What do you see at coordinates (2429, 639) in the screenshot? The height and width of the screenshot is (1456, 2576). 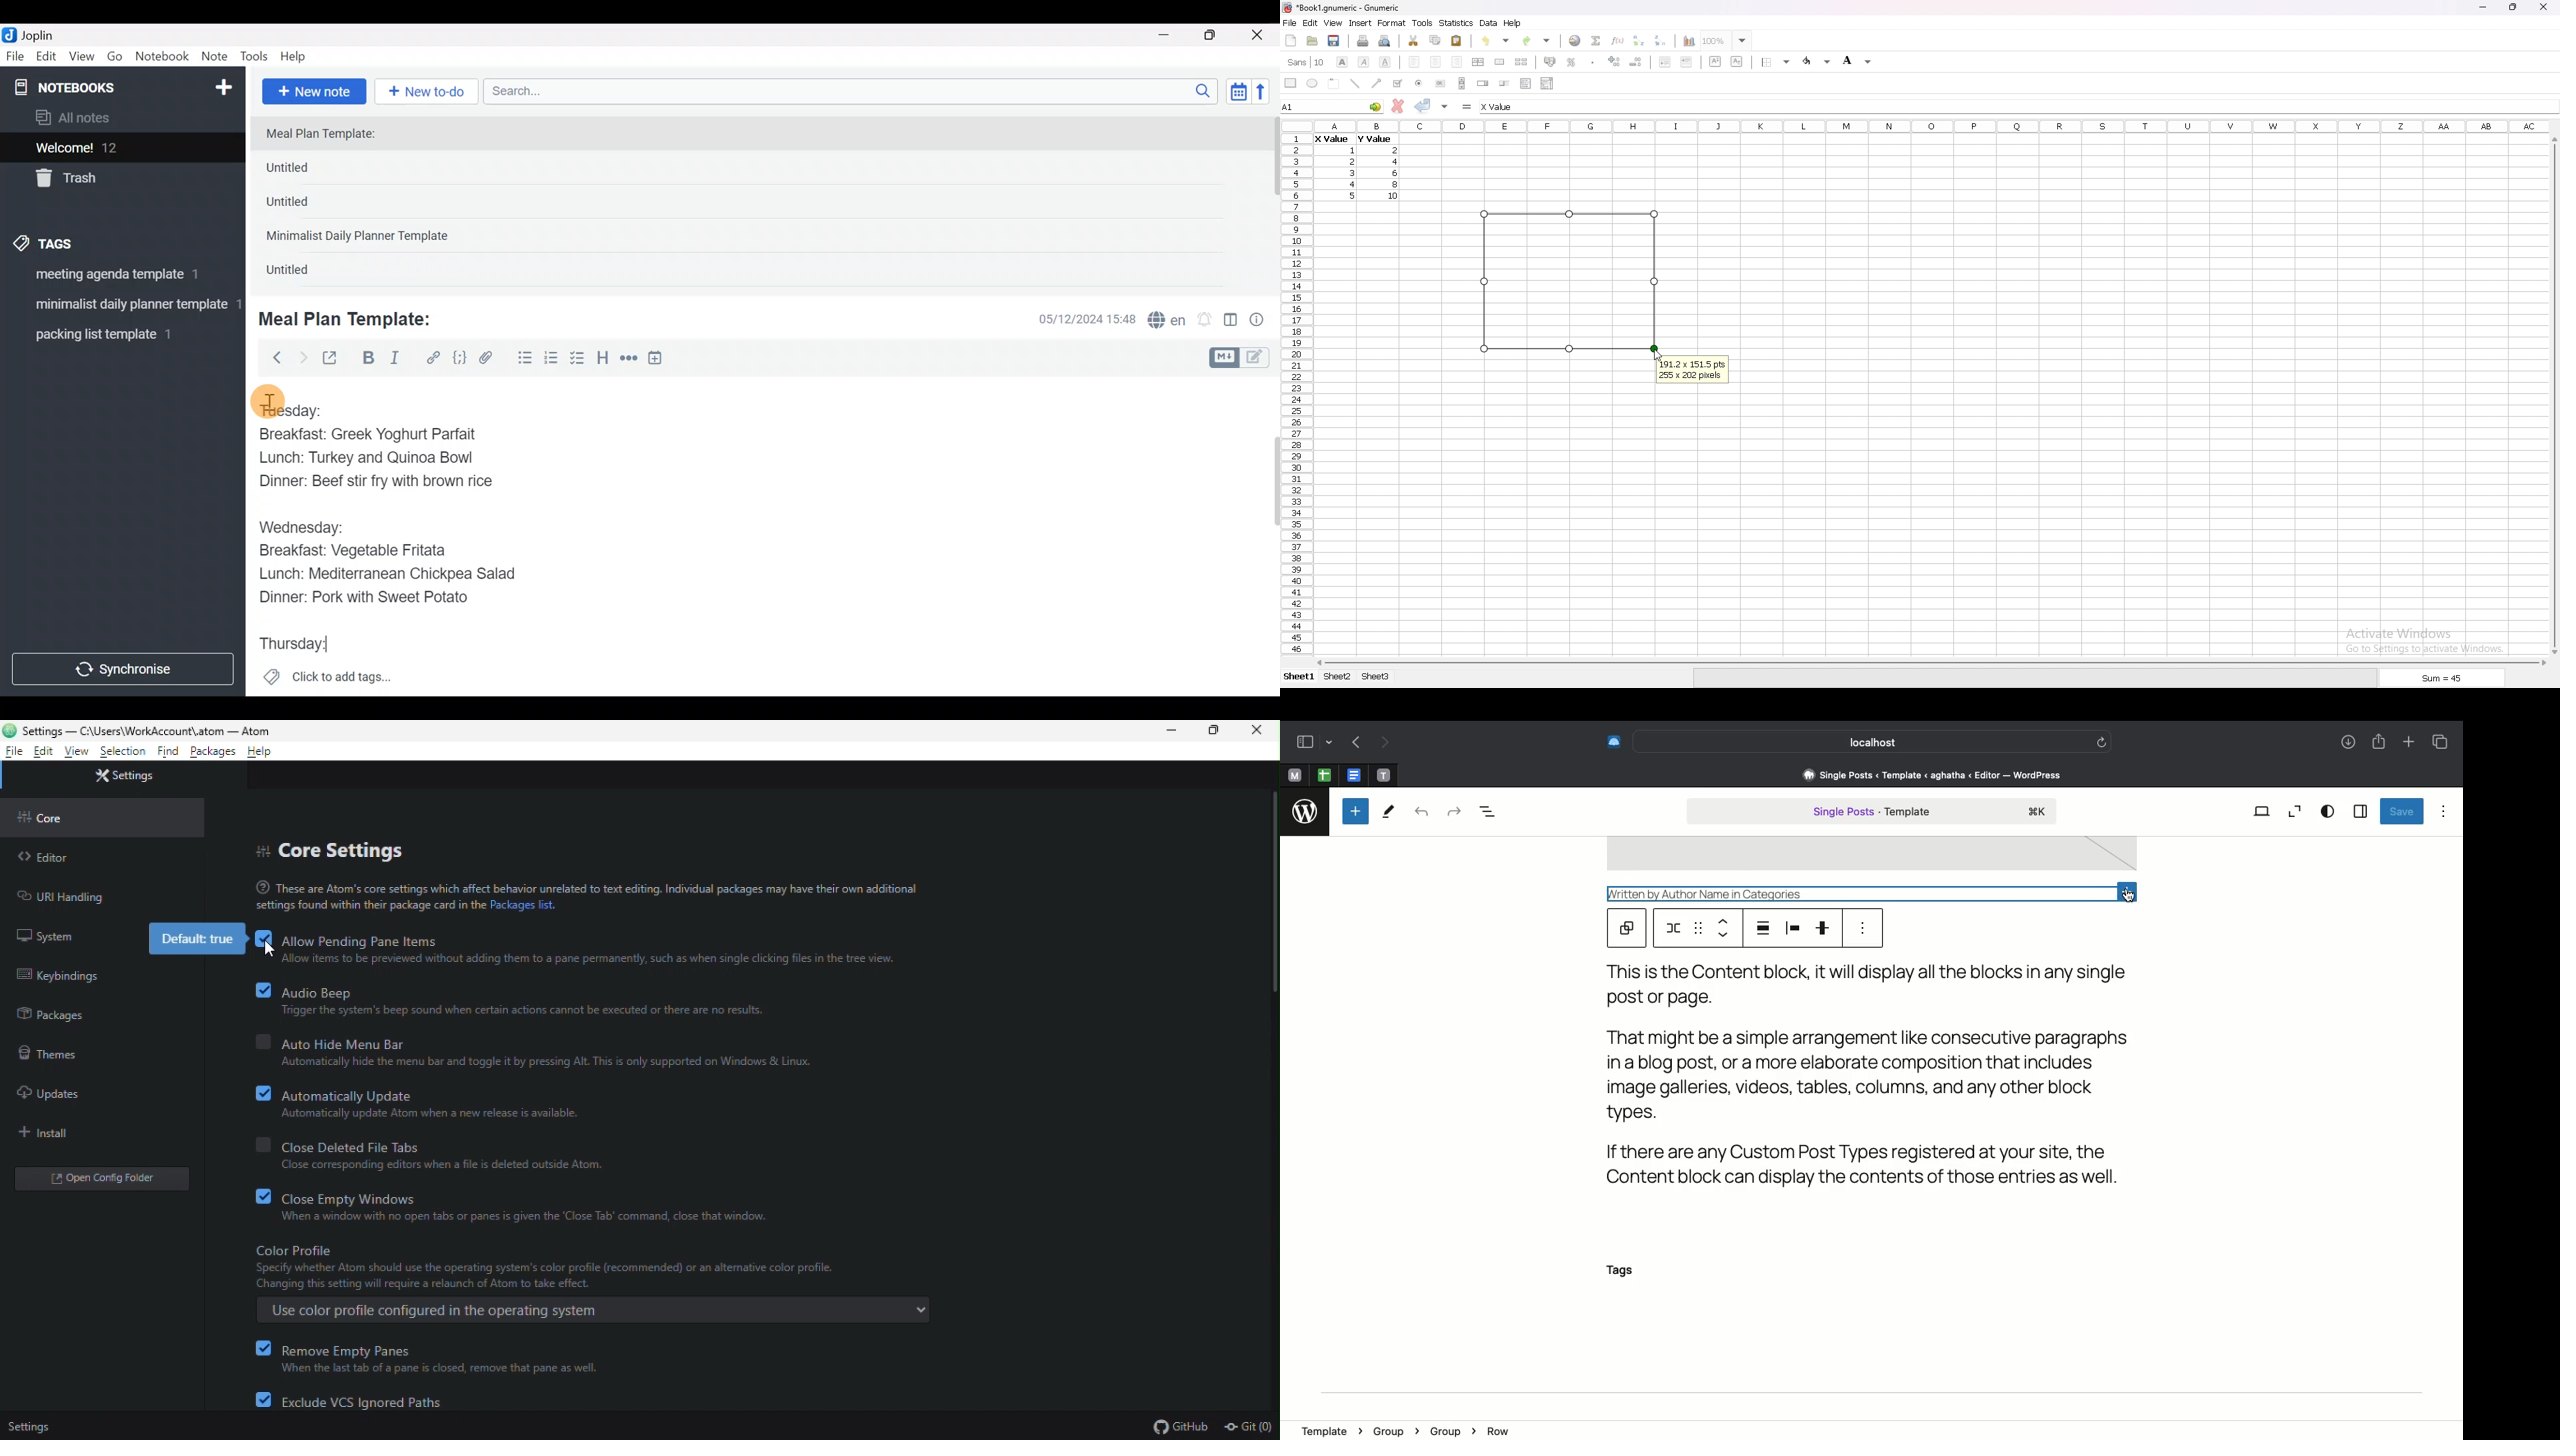 I see `activate windows` at bounding box center [2429, 639].